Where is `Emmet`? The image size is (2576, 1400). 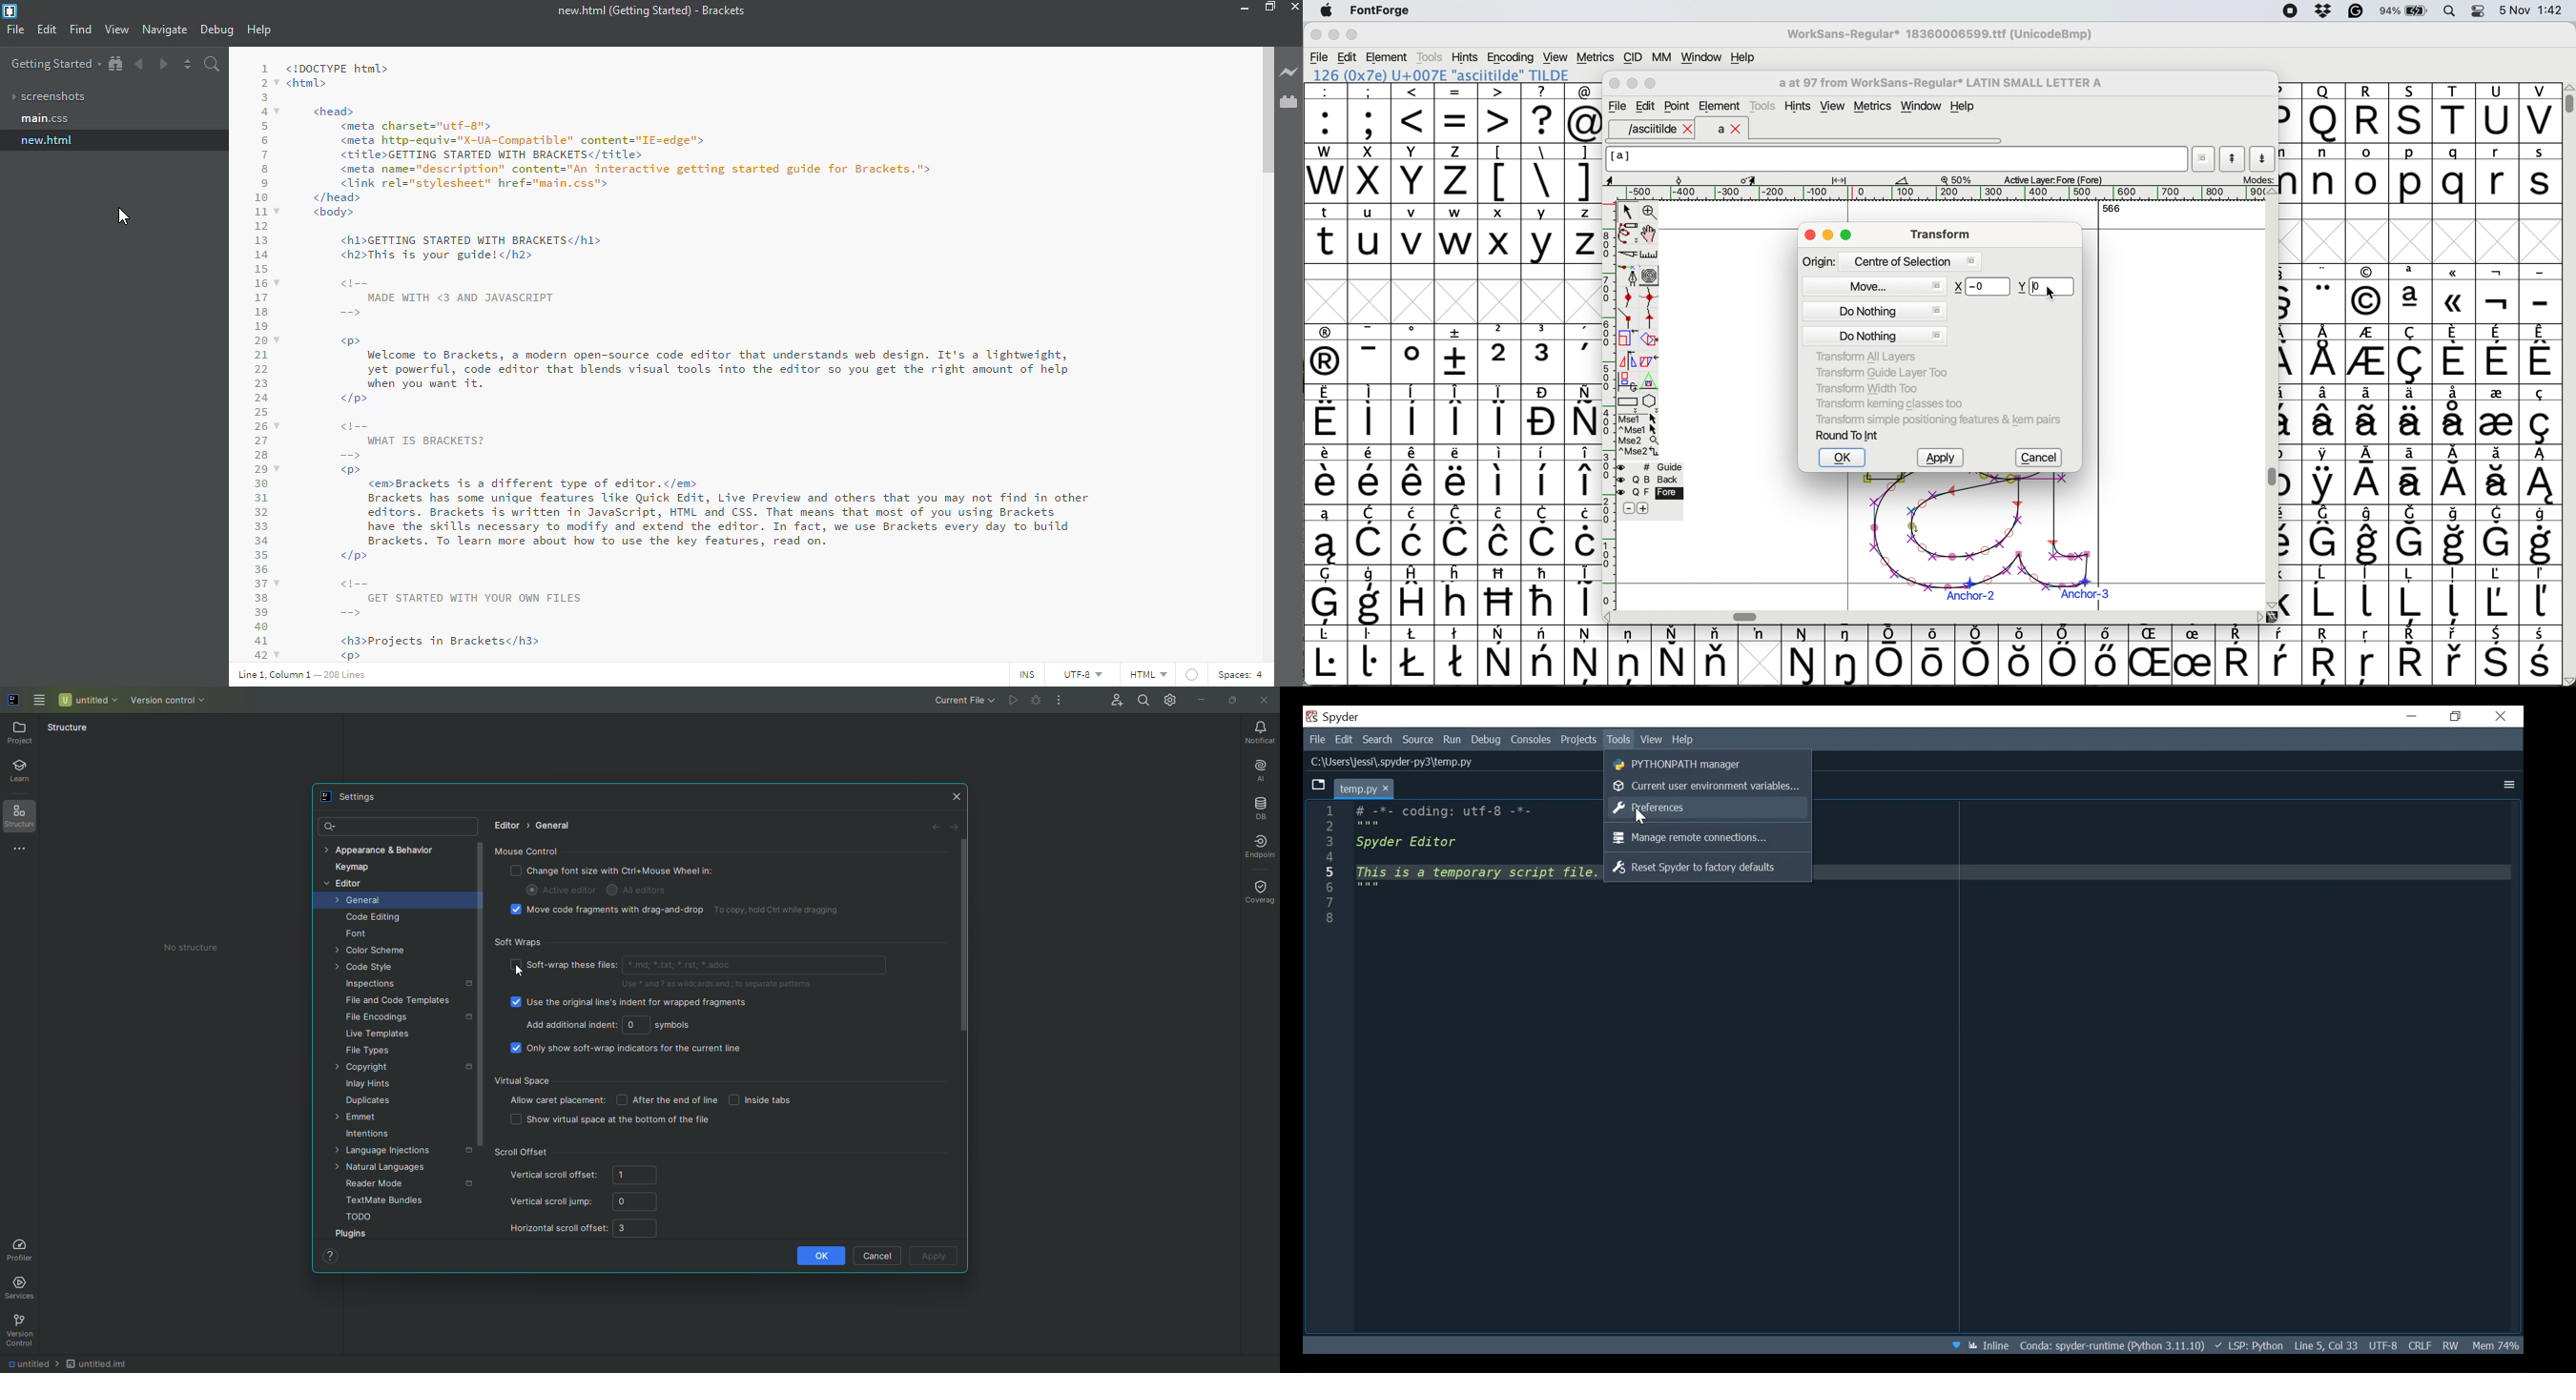 Emmet is located at coordinates (363, 1118).